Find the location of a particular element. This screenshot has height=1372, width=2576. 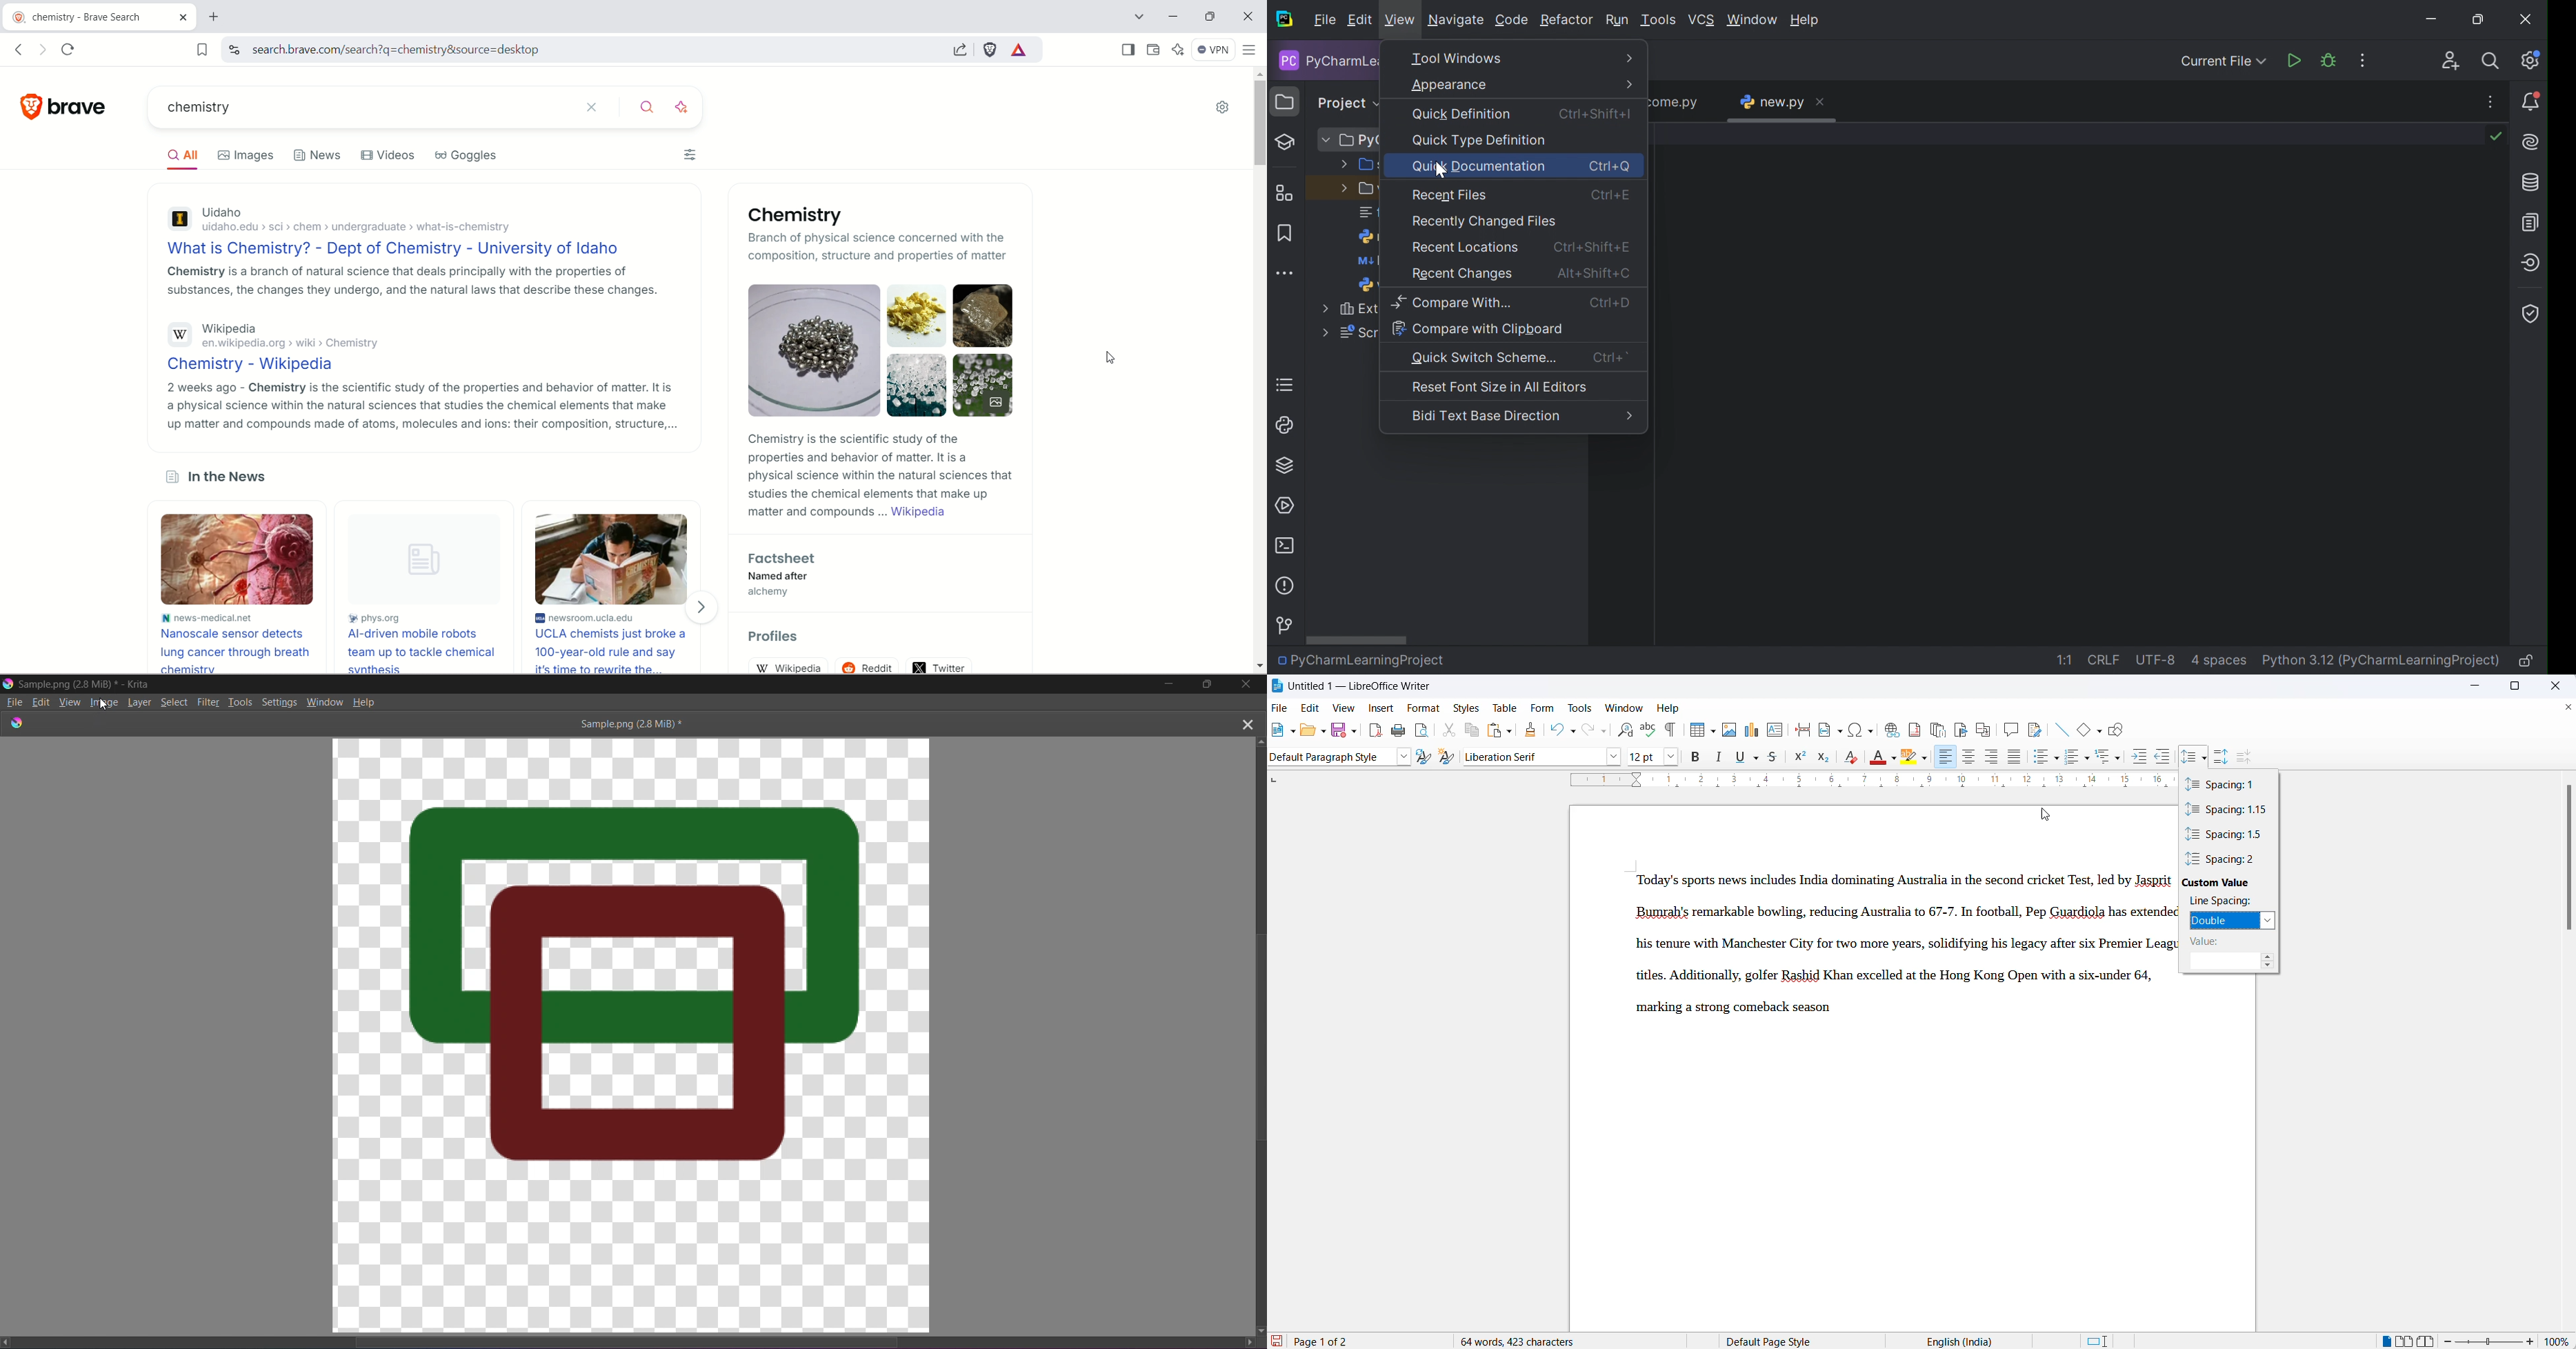

Appearance is located at coordinates (1527, 84).